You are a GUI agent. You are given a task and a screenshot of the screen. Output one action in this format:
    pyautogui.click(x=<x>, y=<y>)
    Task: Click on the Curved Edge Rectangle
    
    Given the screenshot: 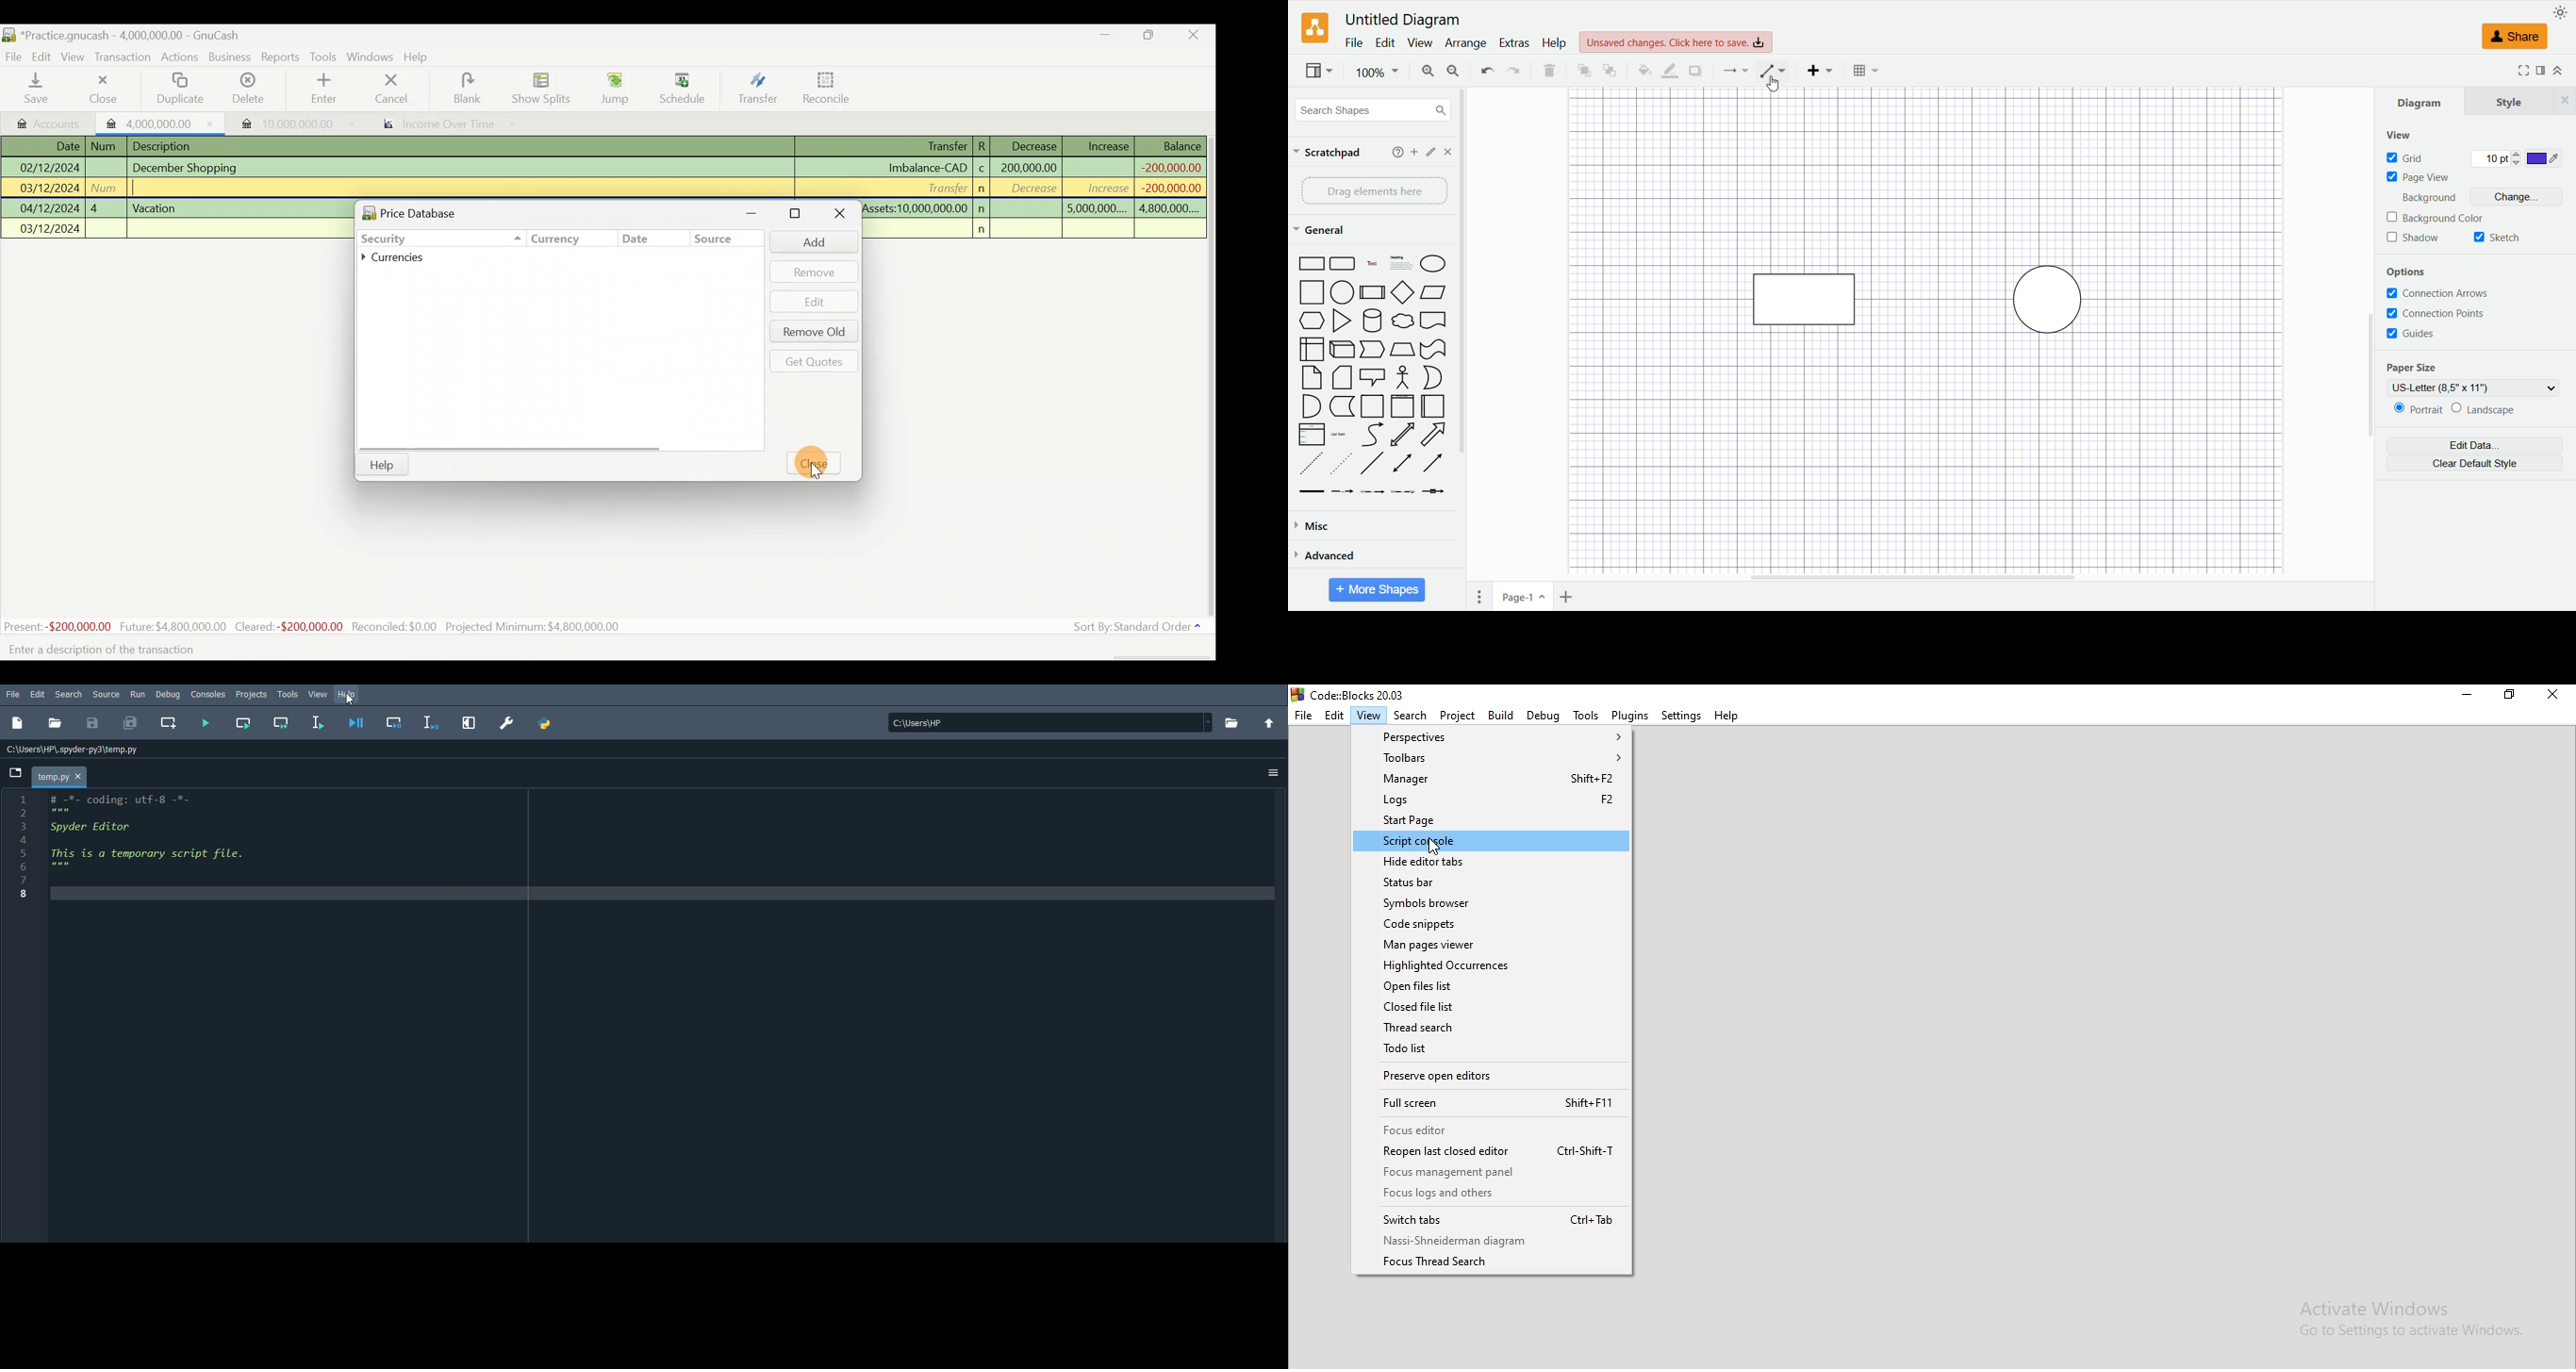 What is the action you would take?
    pyautogui.click(x=1344, y=264)
    